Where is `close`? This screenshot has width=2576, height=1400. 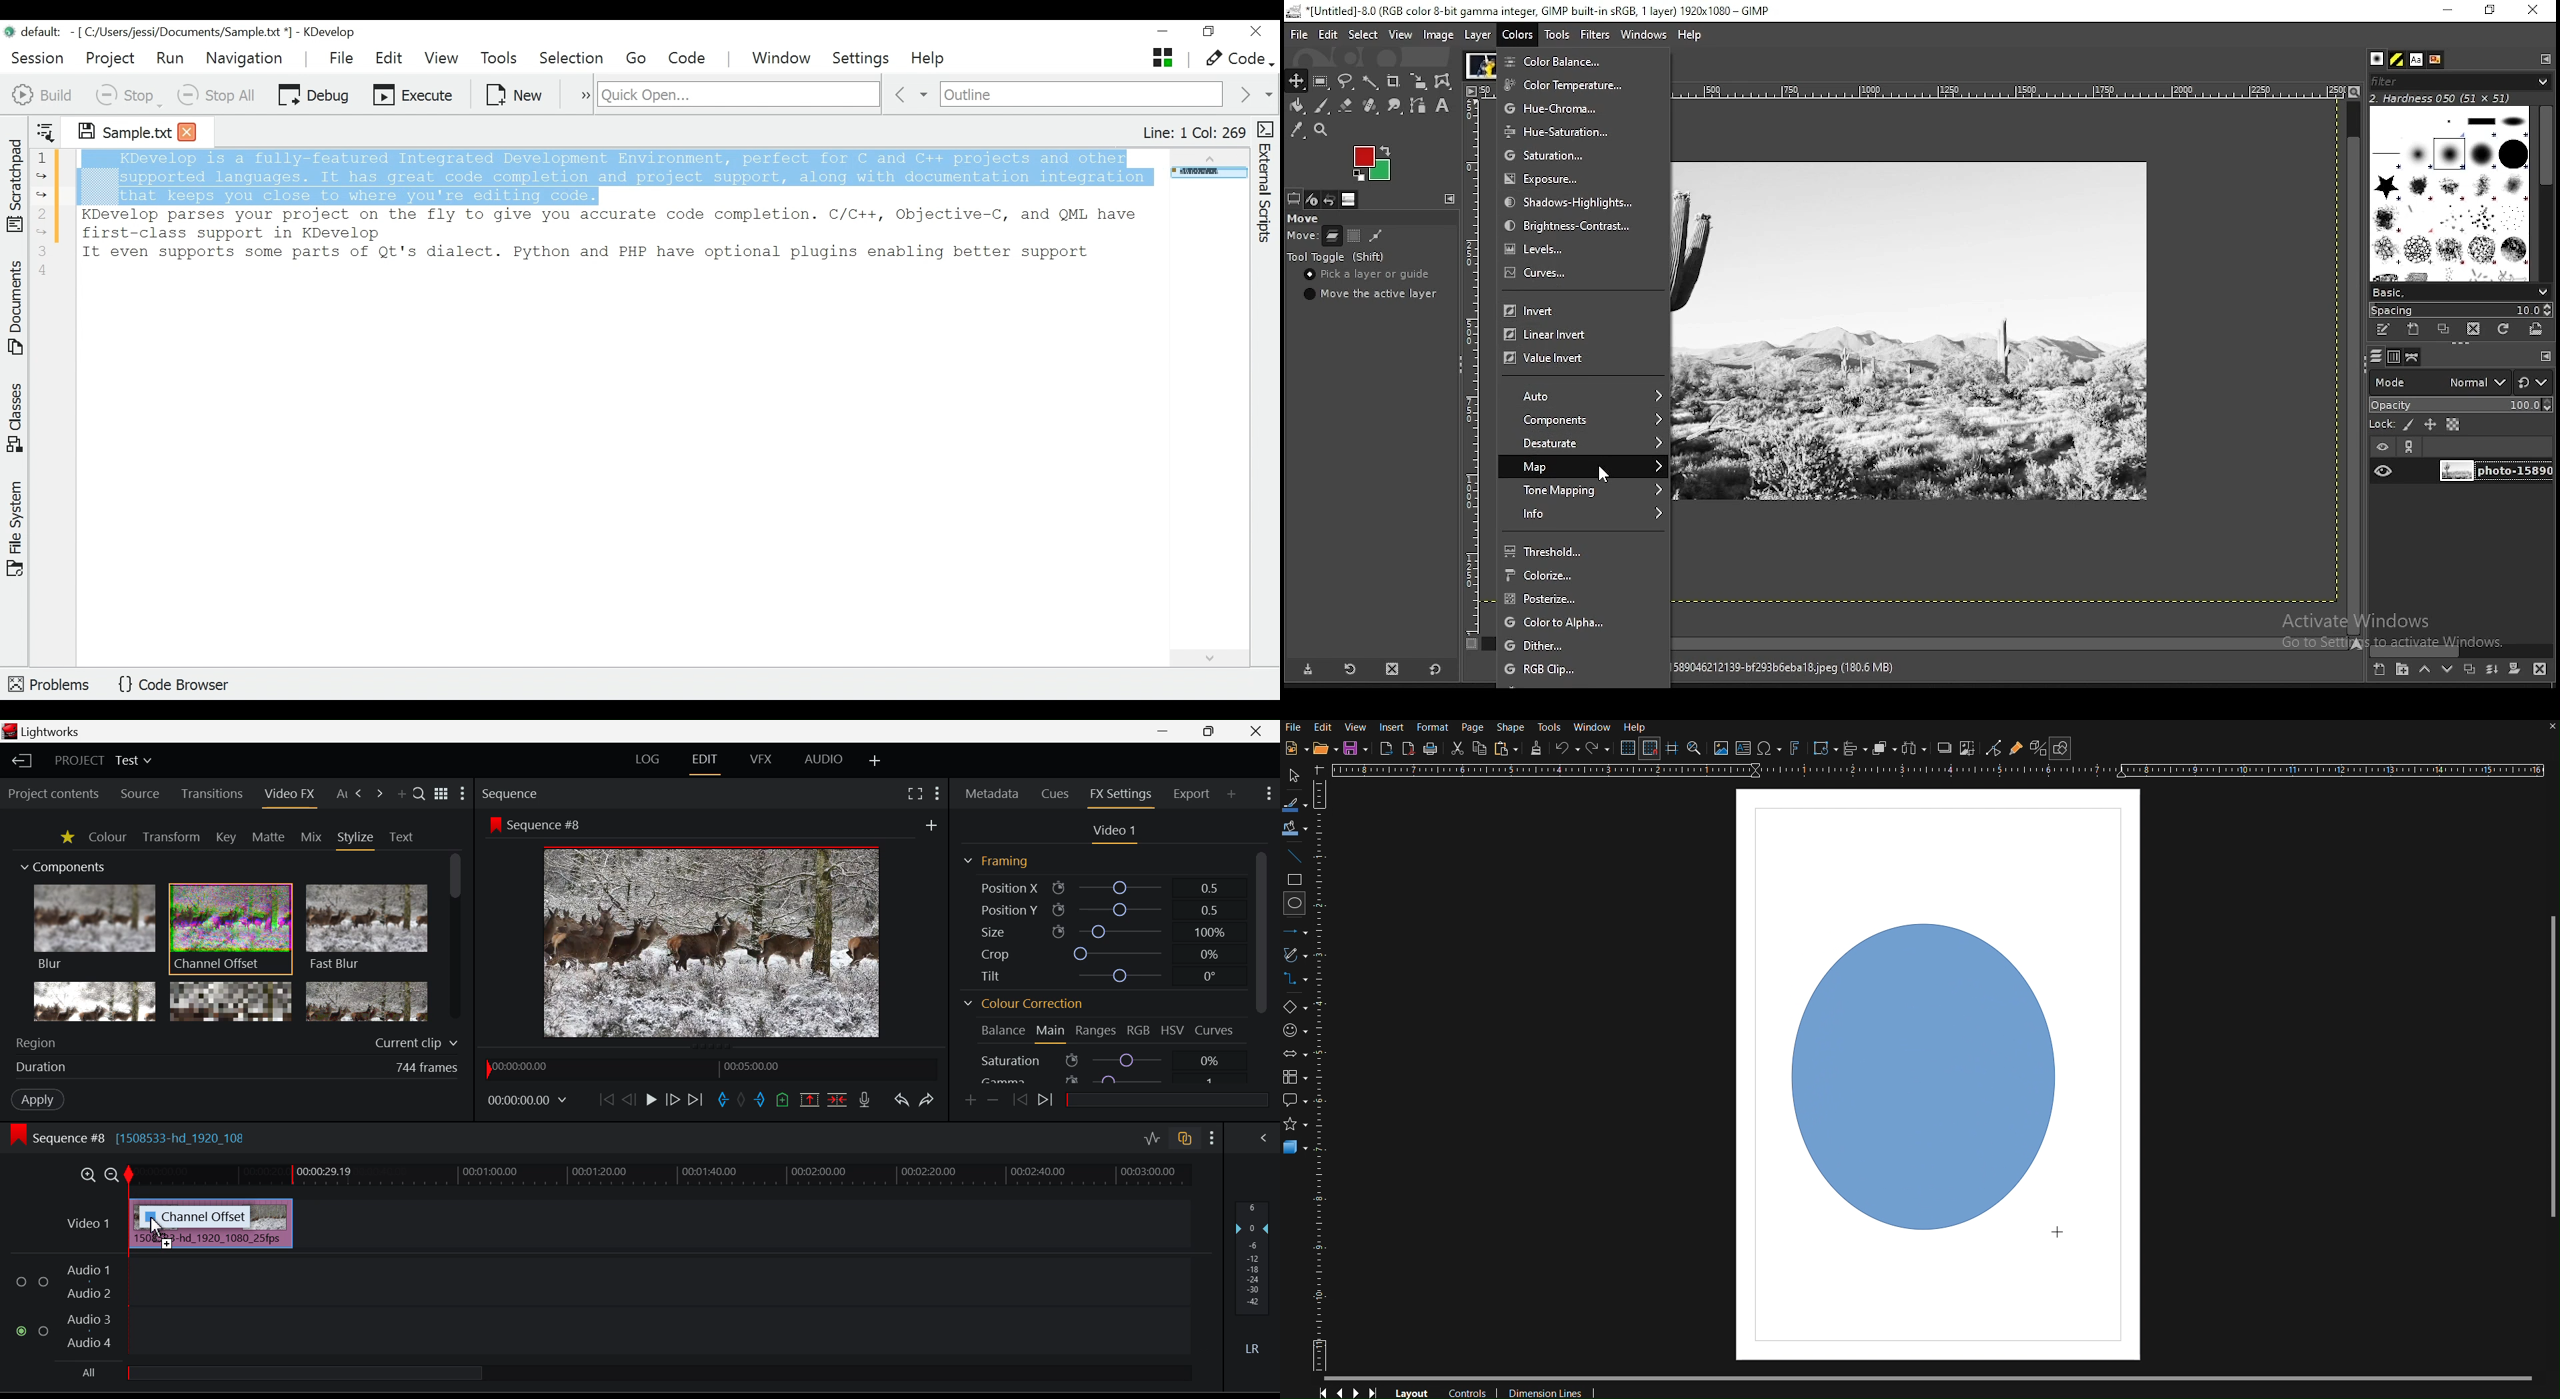
close is located at coordinates (2551, 728).